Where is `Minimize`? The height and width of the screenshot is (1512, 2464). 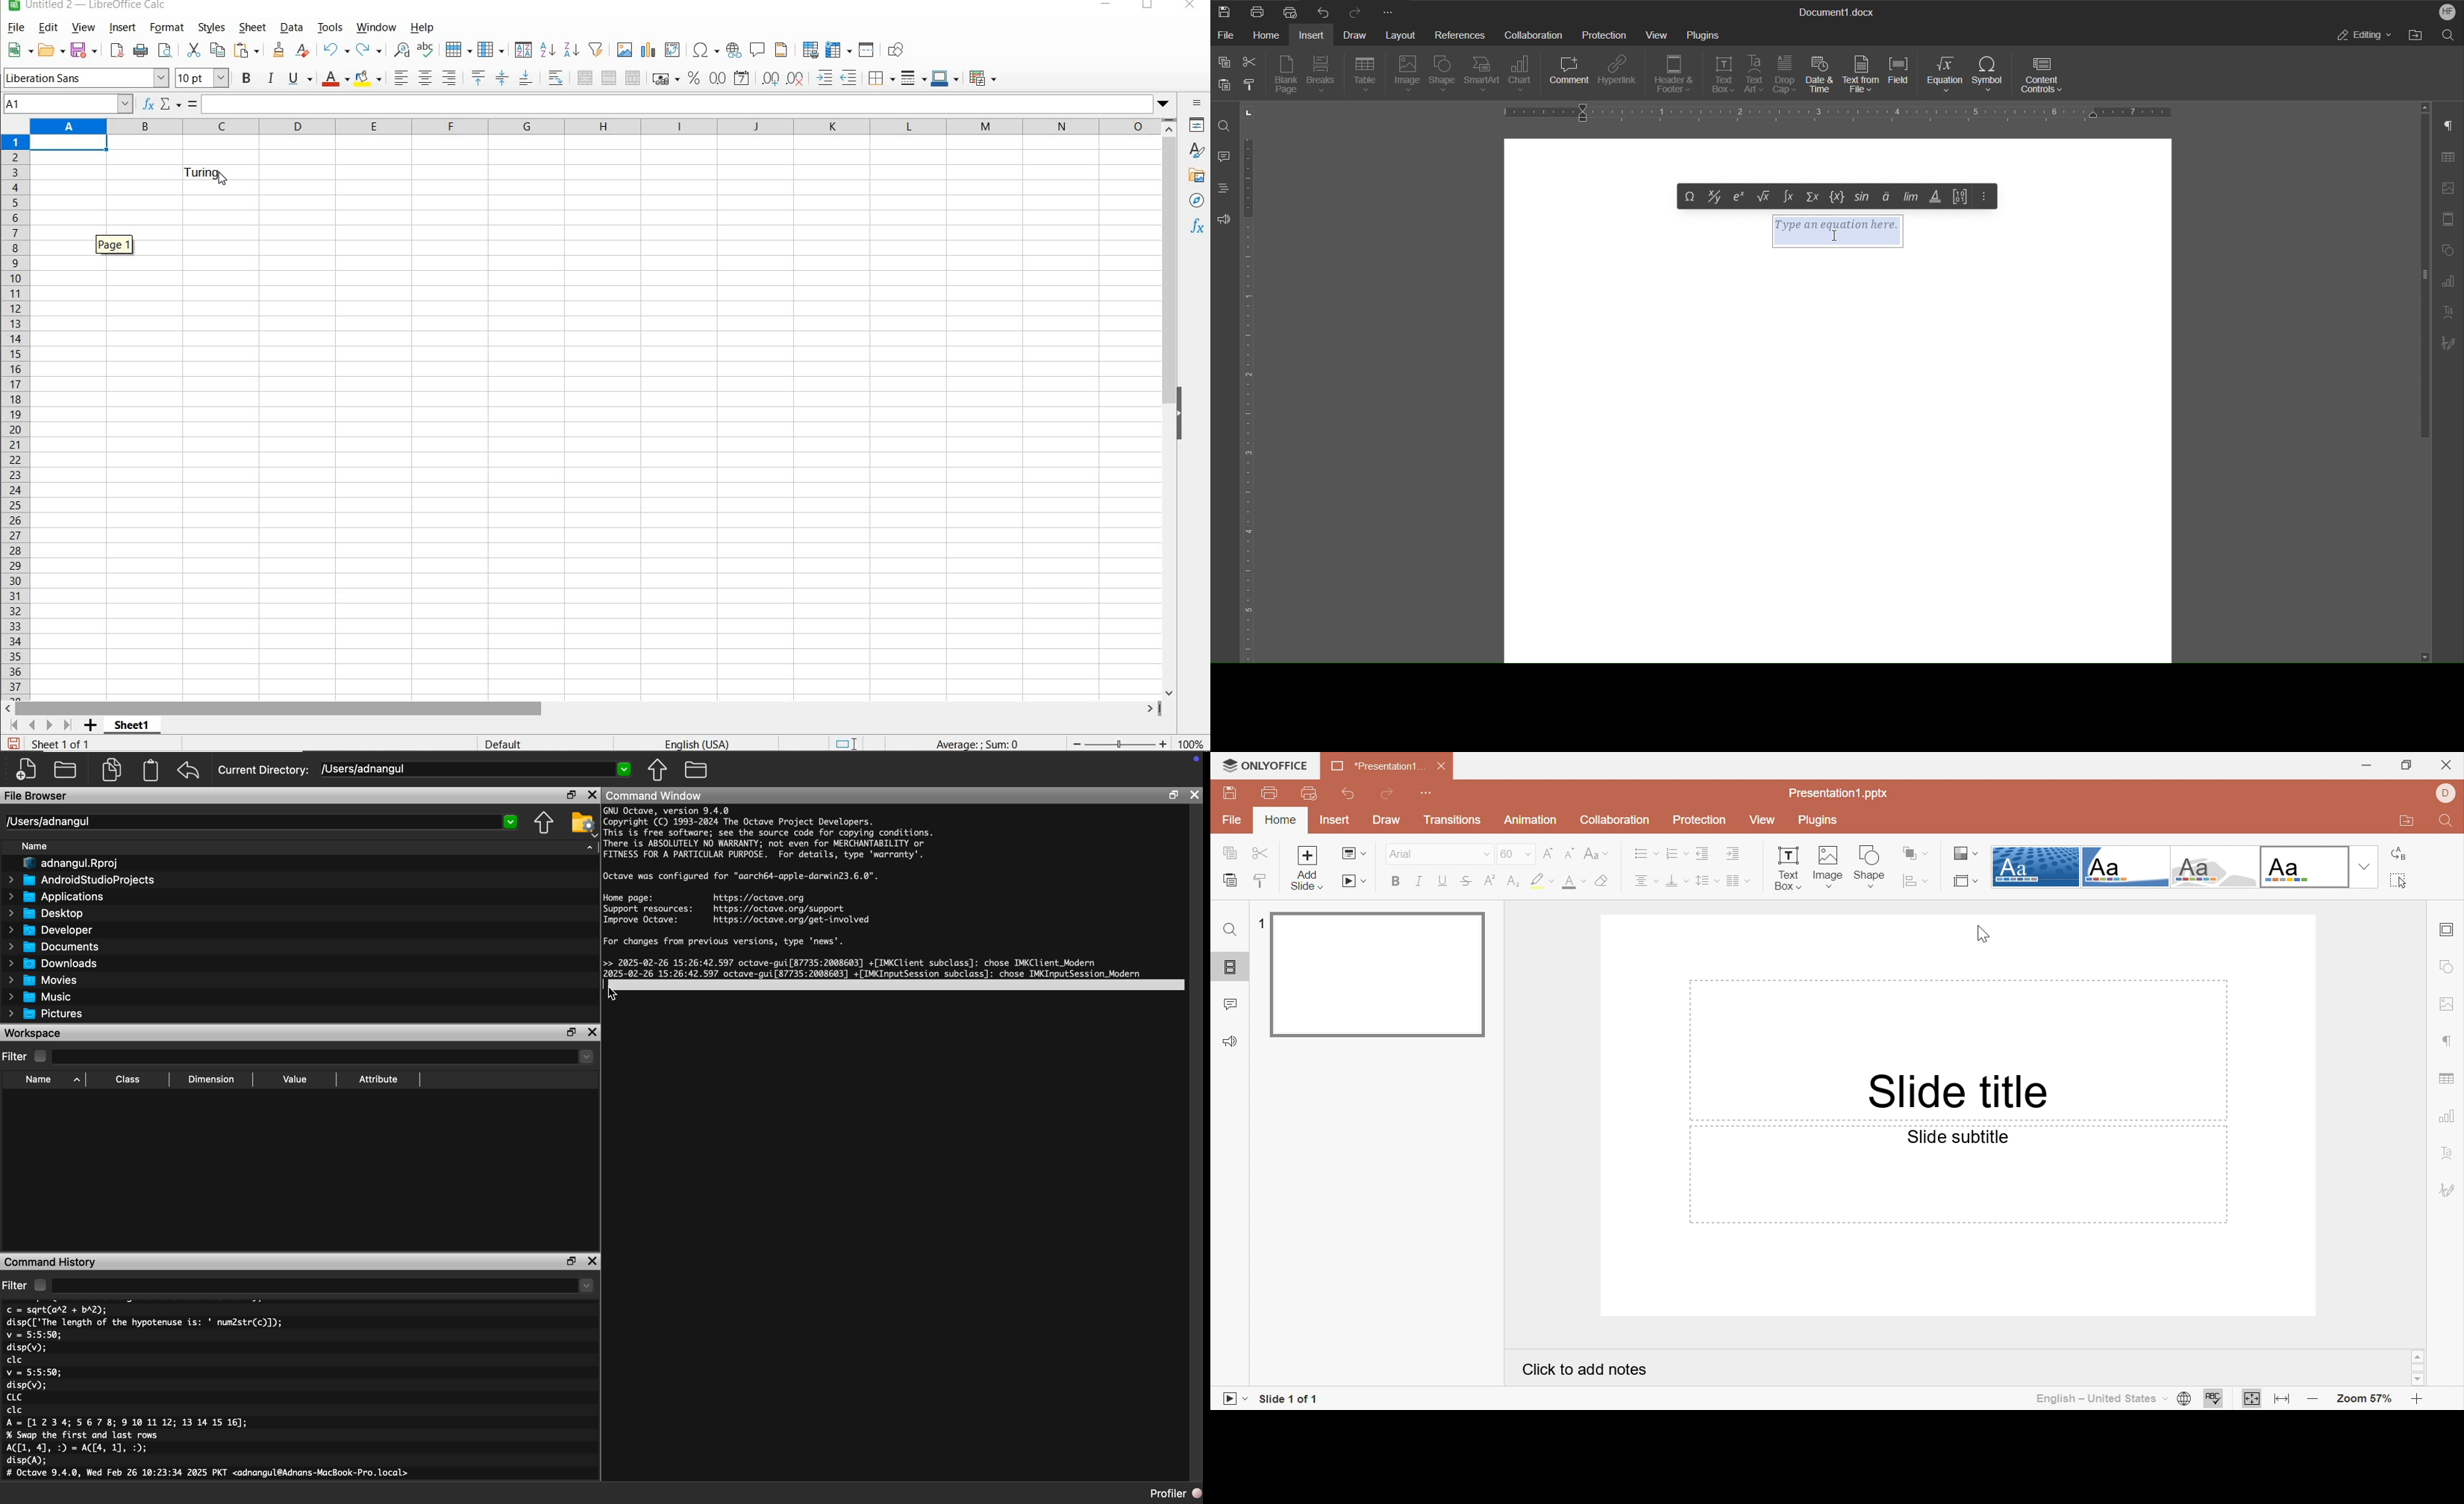 Minimize is located at coordinates (2369, 766).